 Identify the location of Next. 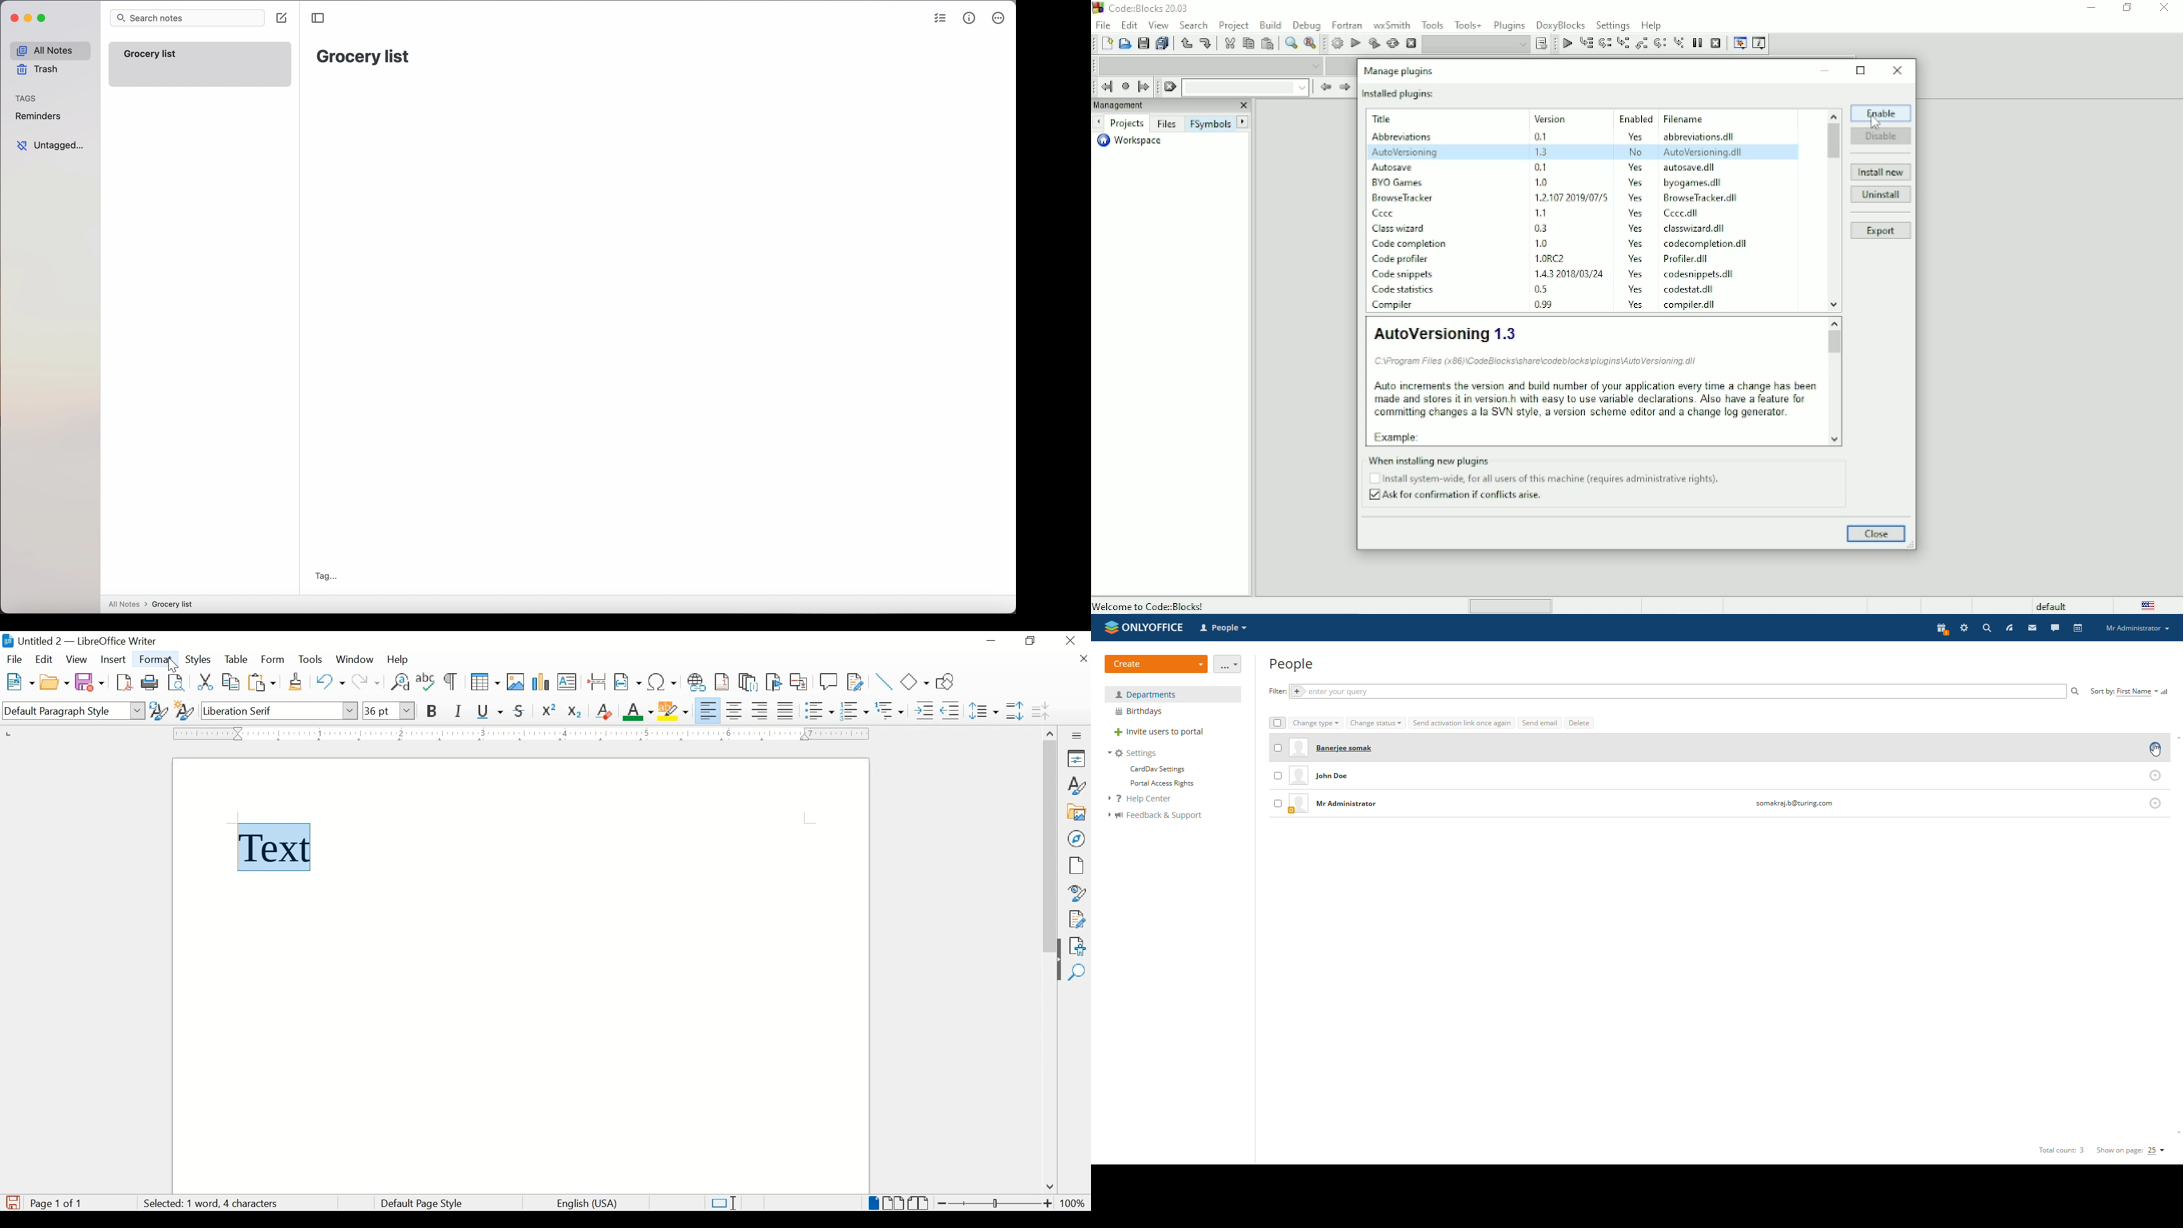
(1344, 88).